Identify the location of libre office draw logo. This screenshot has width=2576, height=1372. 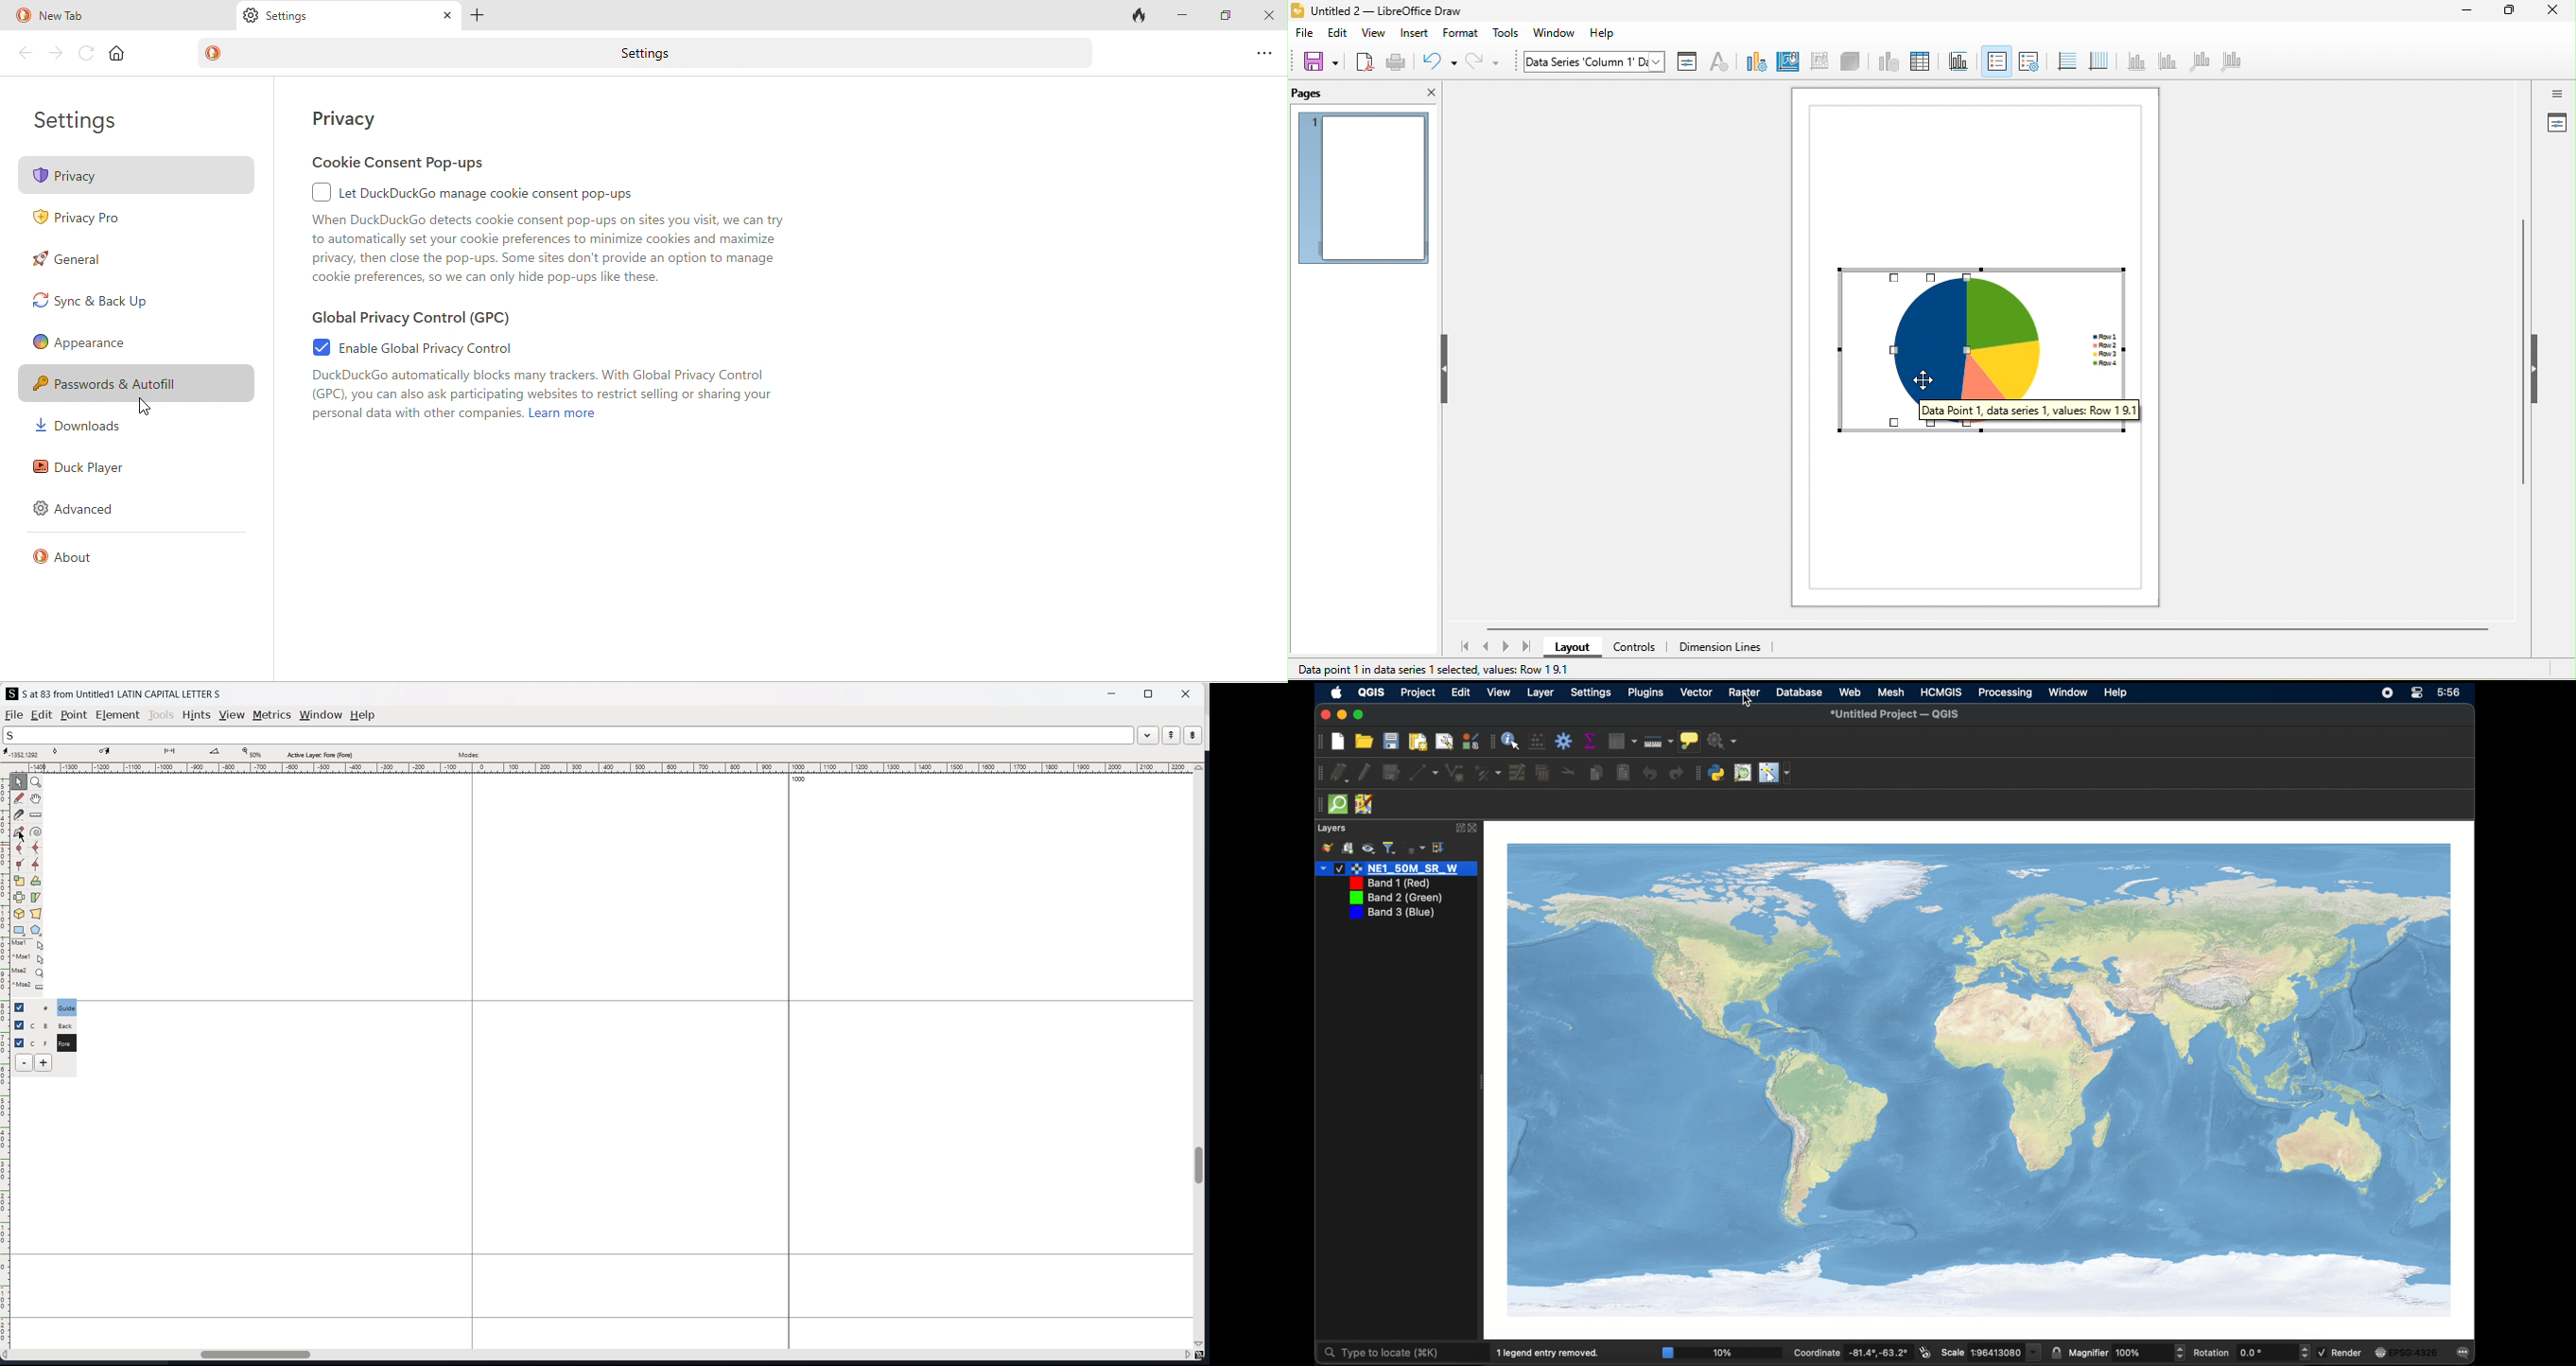
(1296, 10).